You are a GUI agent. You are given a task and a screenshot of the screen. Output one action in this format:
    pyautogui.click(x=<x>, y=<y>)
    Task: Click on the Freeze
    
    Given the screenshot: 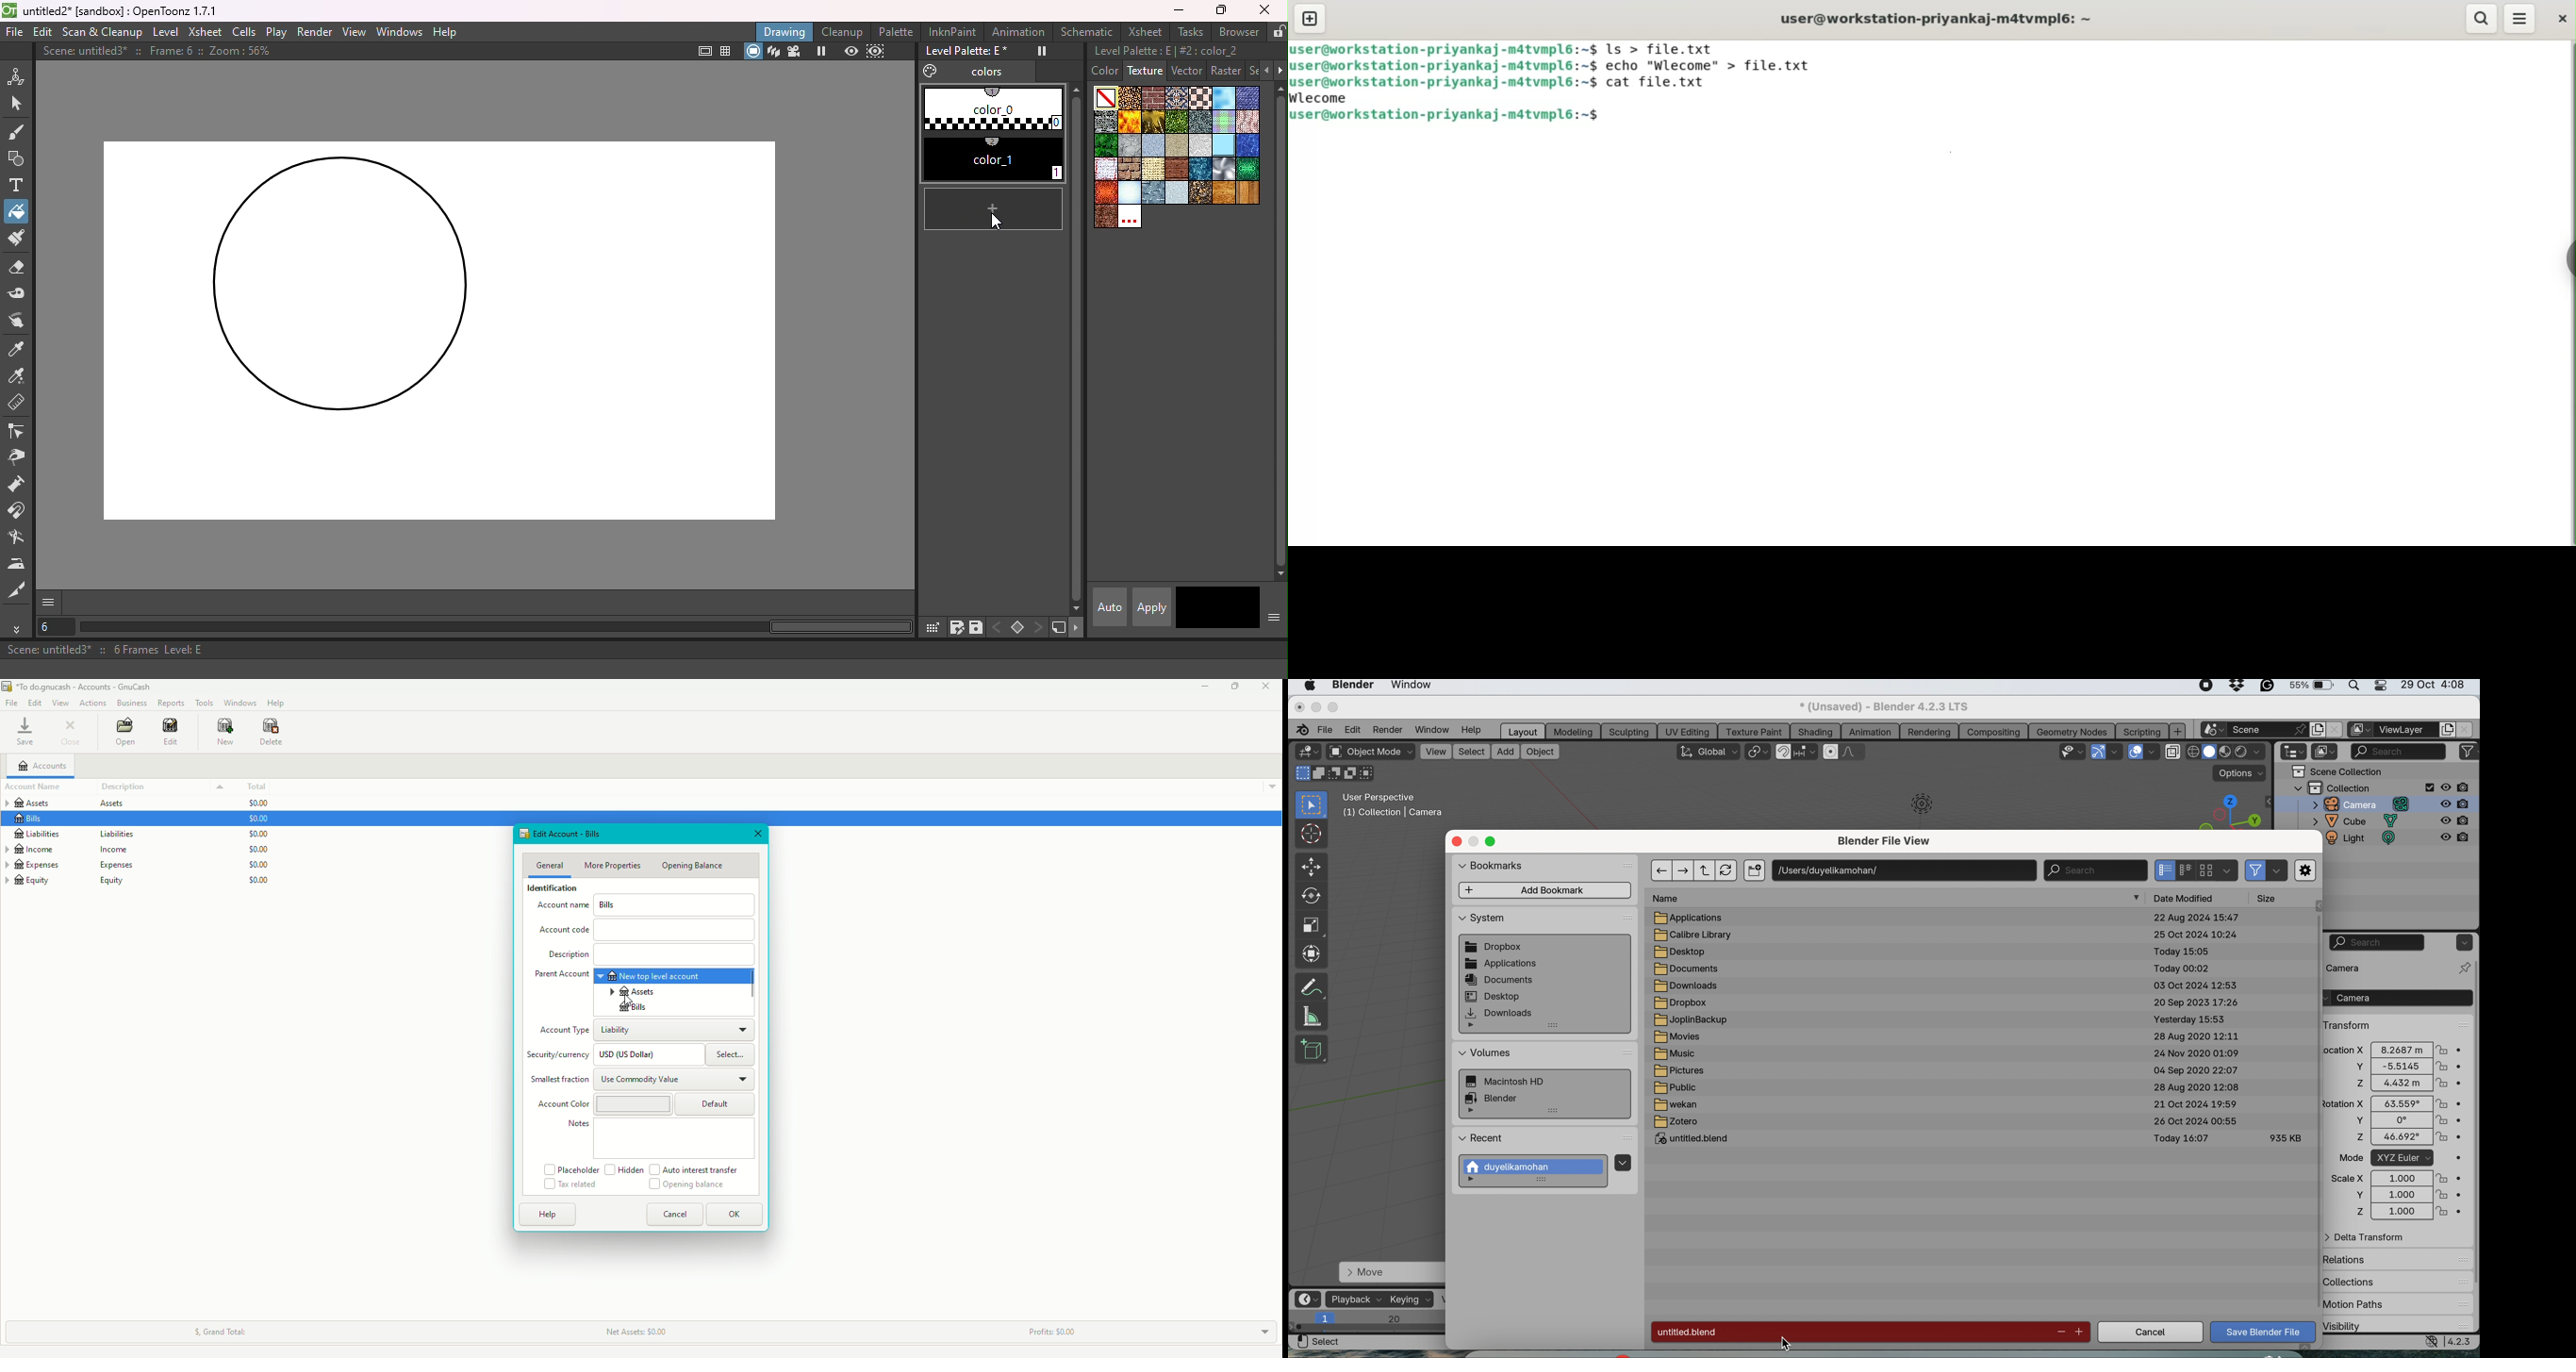 What is the action you would take?
    pyautogui.click(x=822, y=51)
    